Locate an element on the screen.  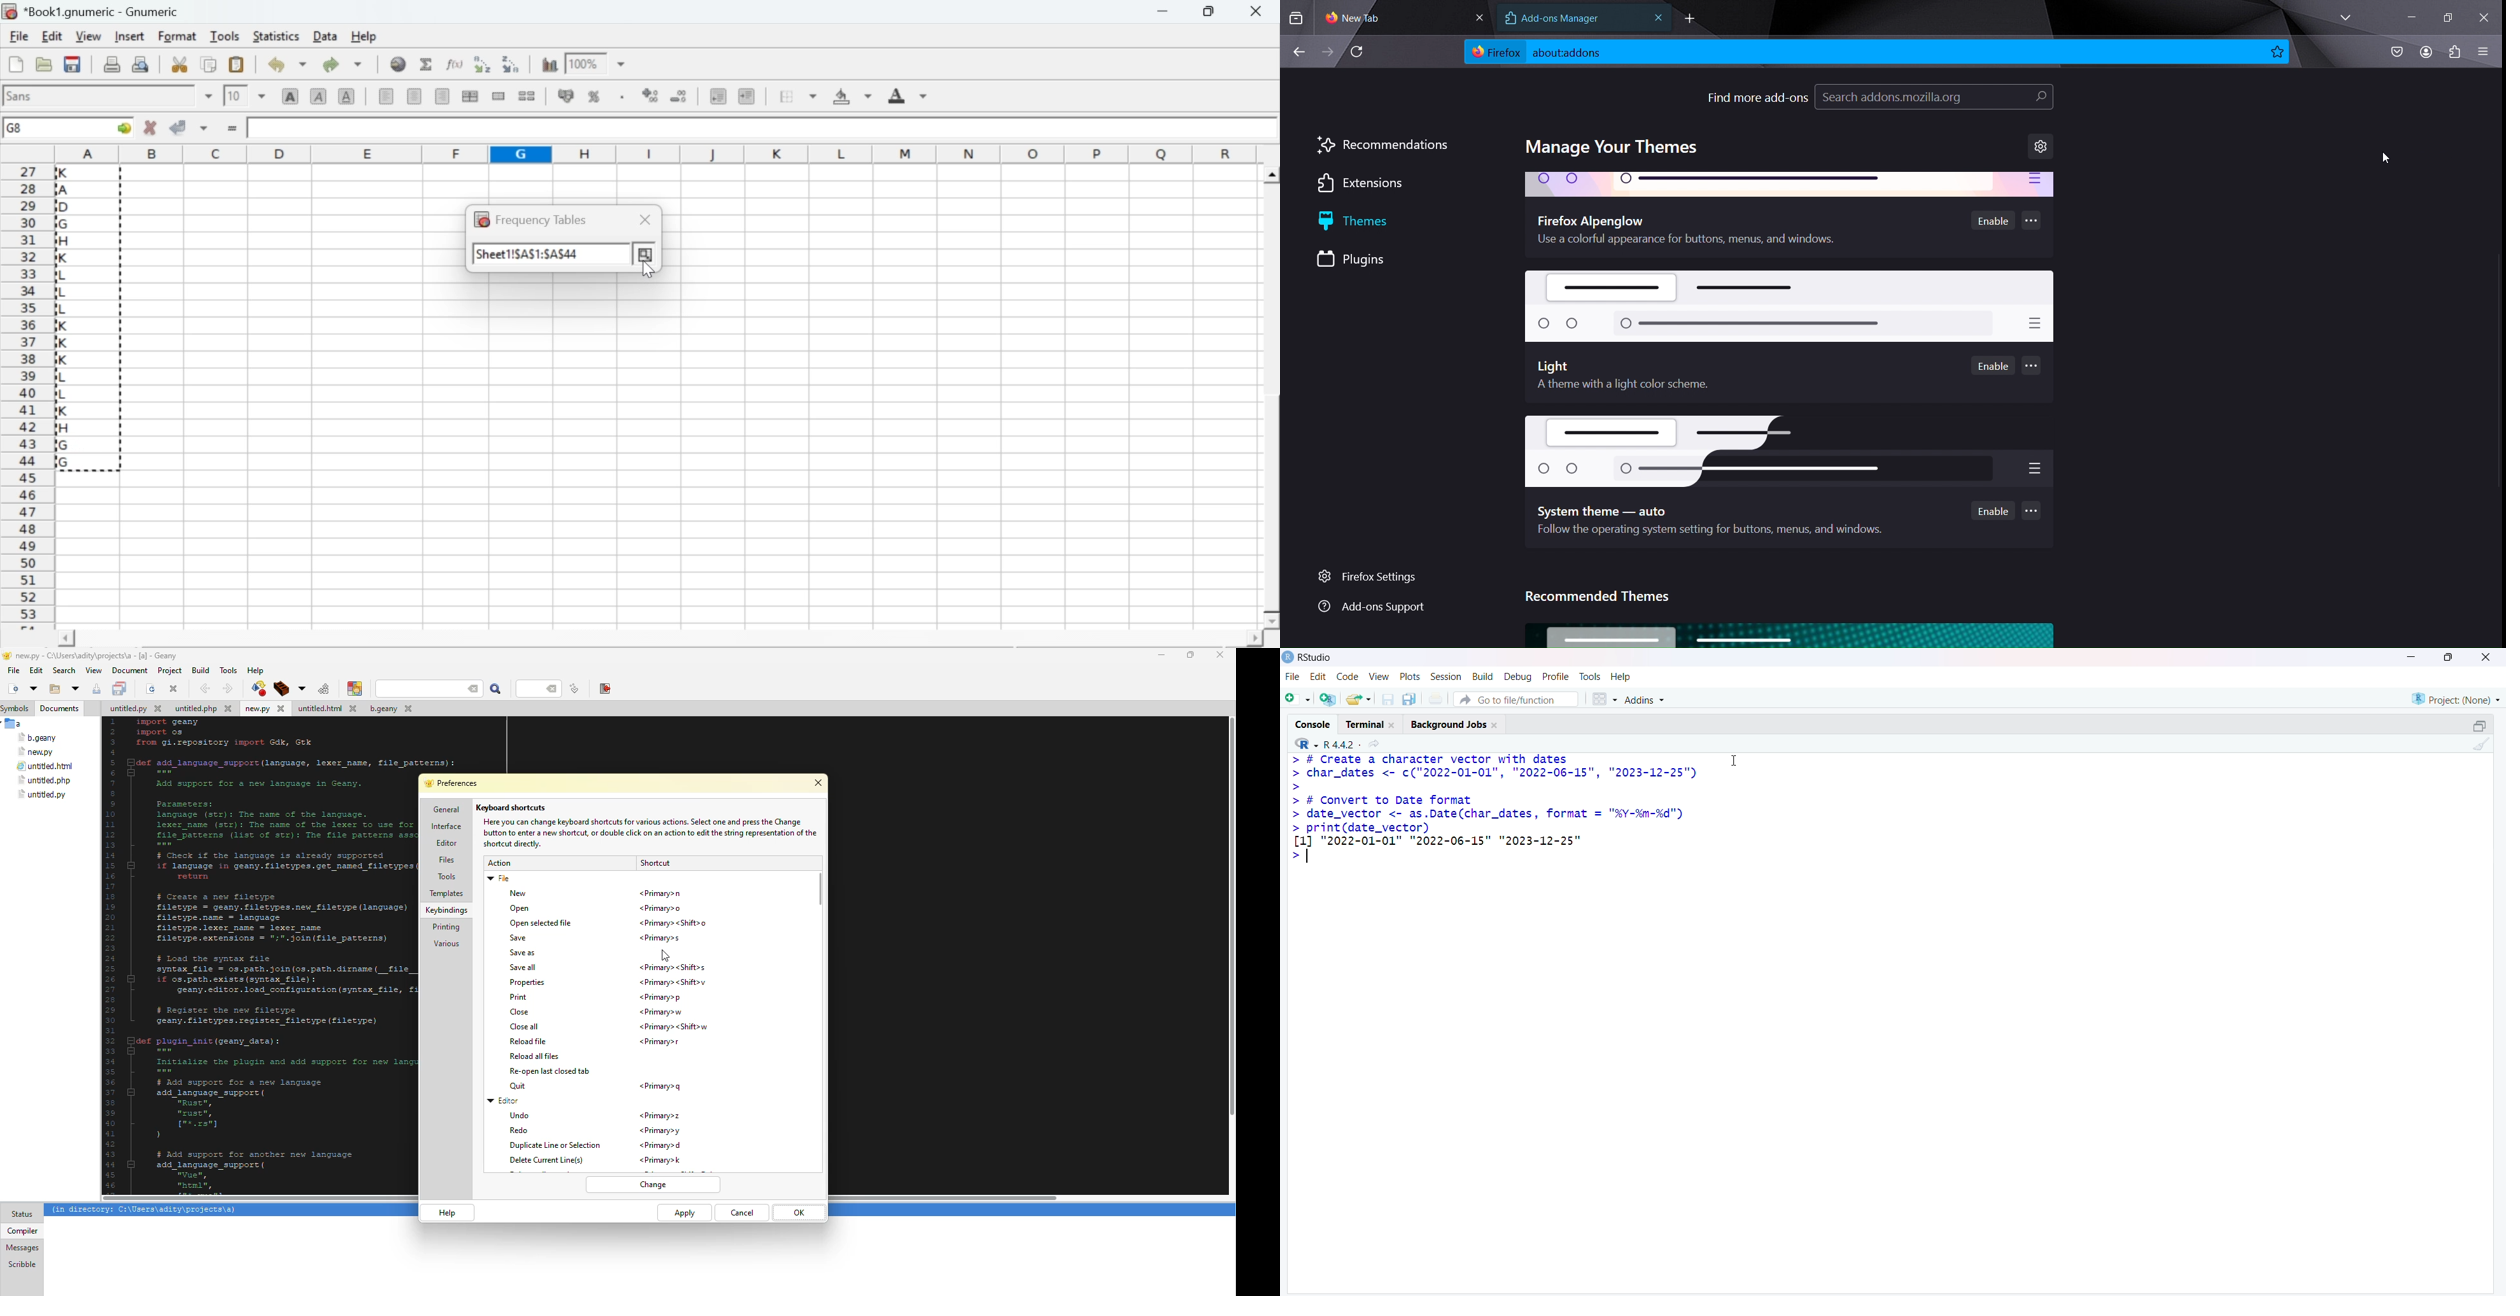
View is located at coordinates (1378, 678).